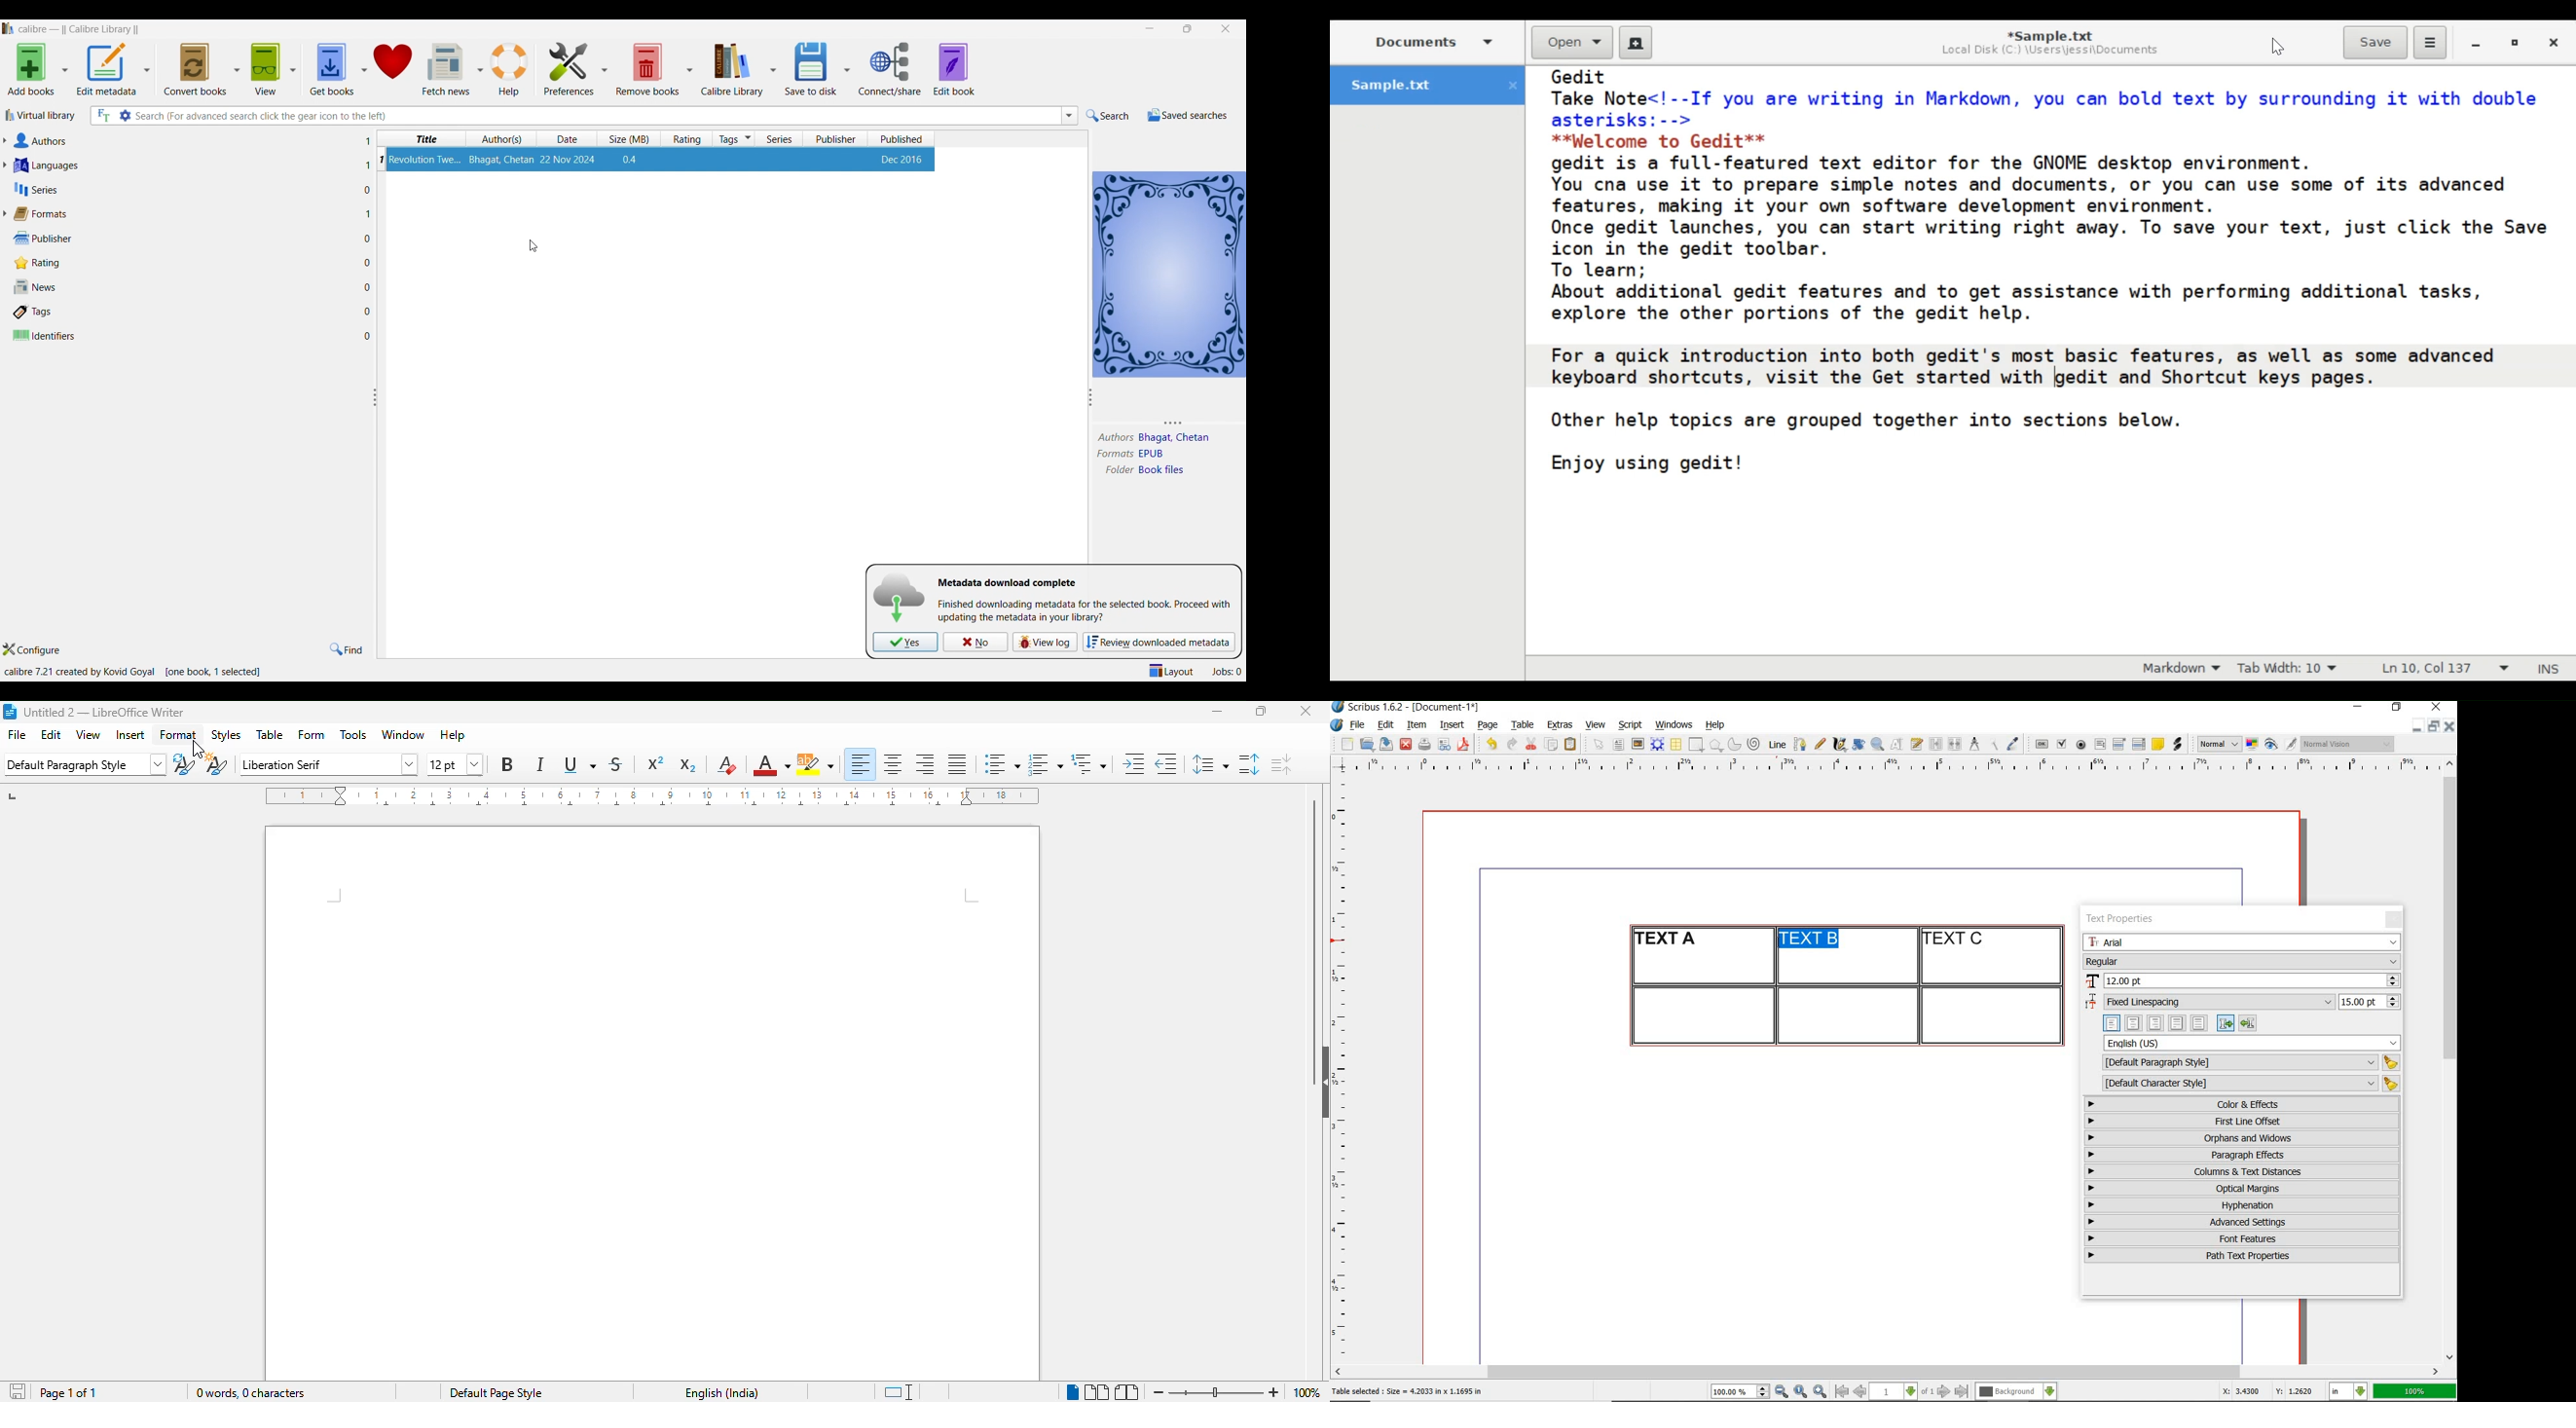  Describe the element at coordinates (2271, 1391) in the screenshot. I see `X: 3.4300 Y: 1.2620` at that location.